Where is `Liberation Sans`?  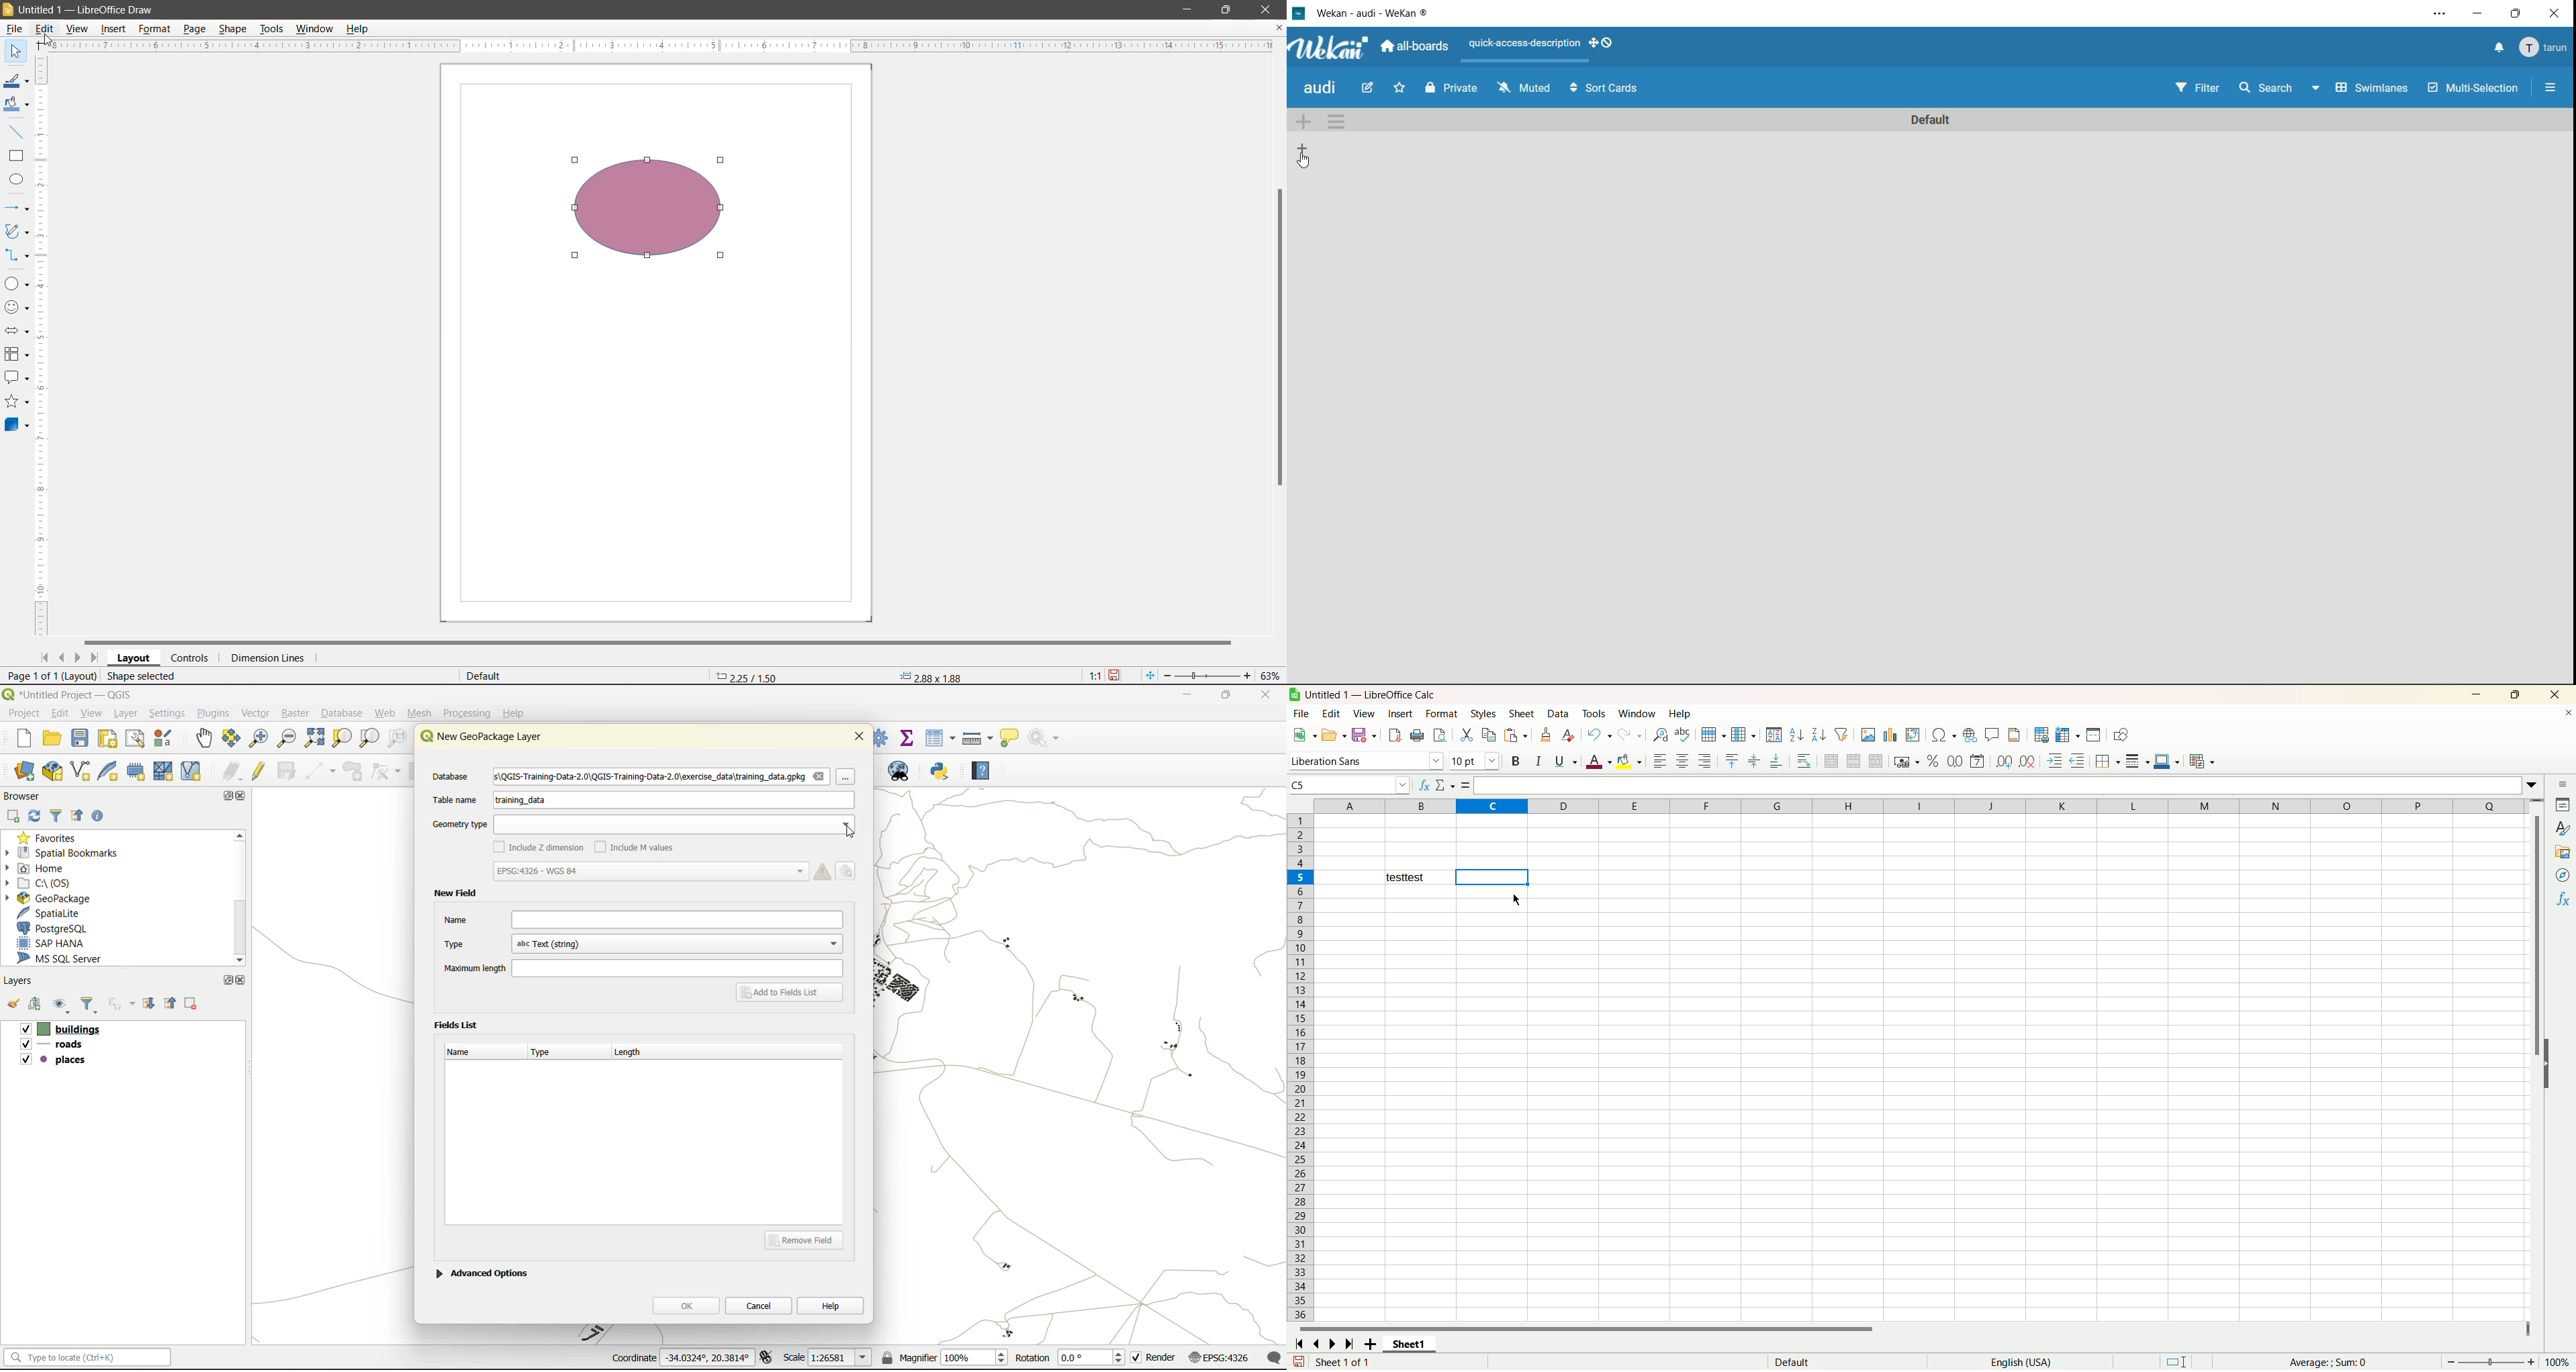 Liberation Sans is located at coordinates (1367, 763).